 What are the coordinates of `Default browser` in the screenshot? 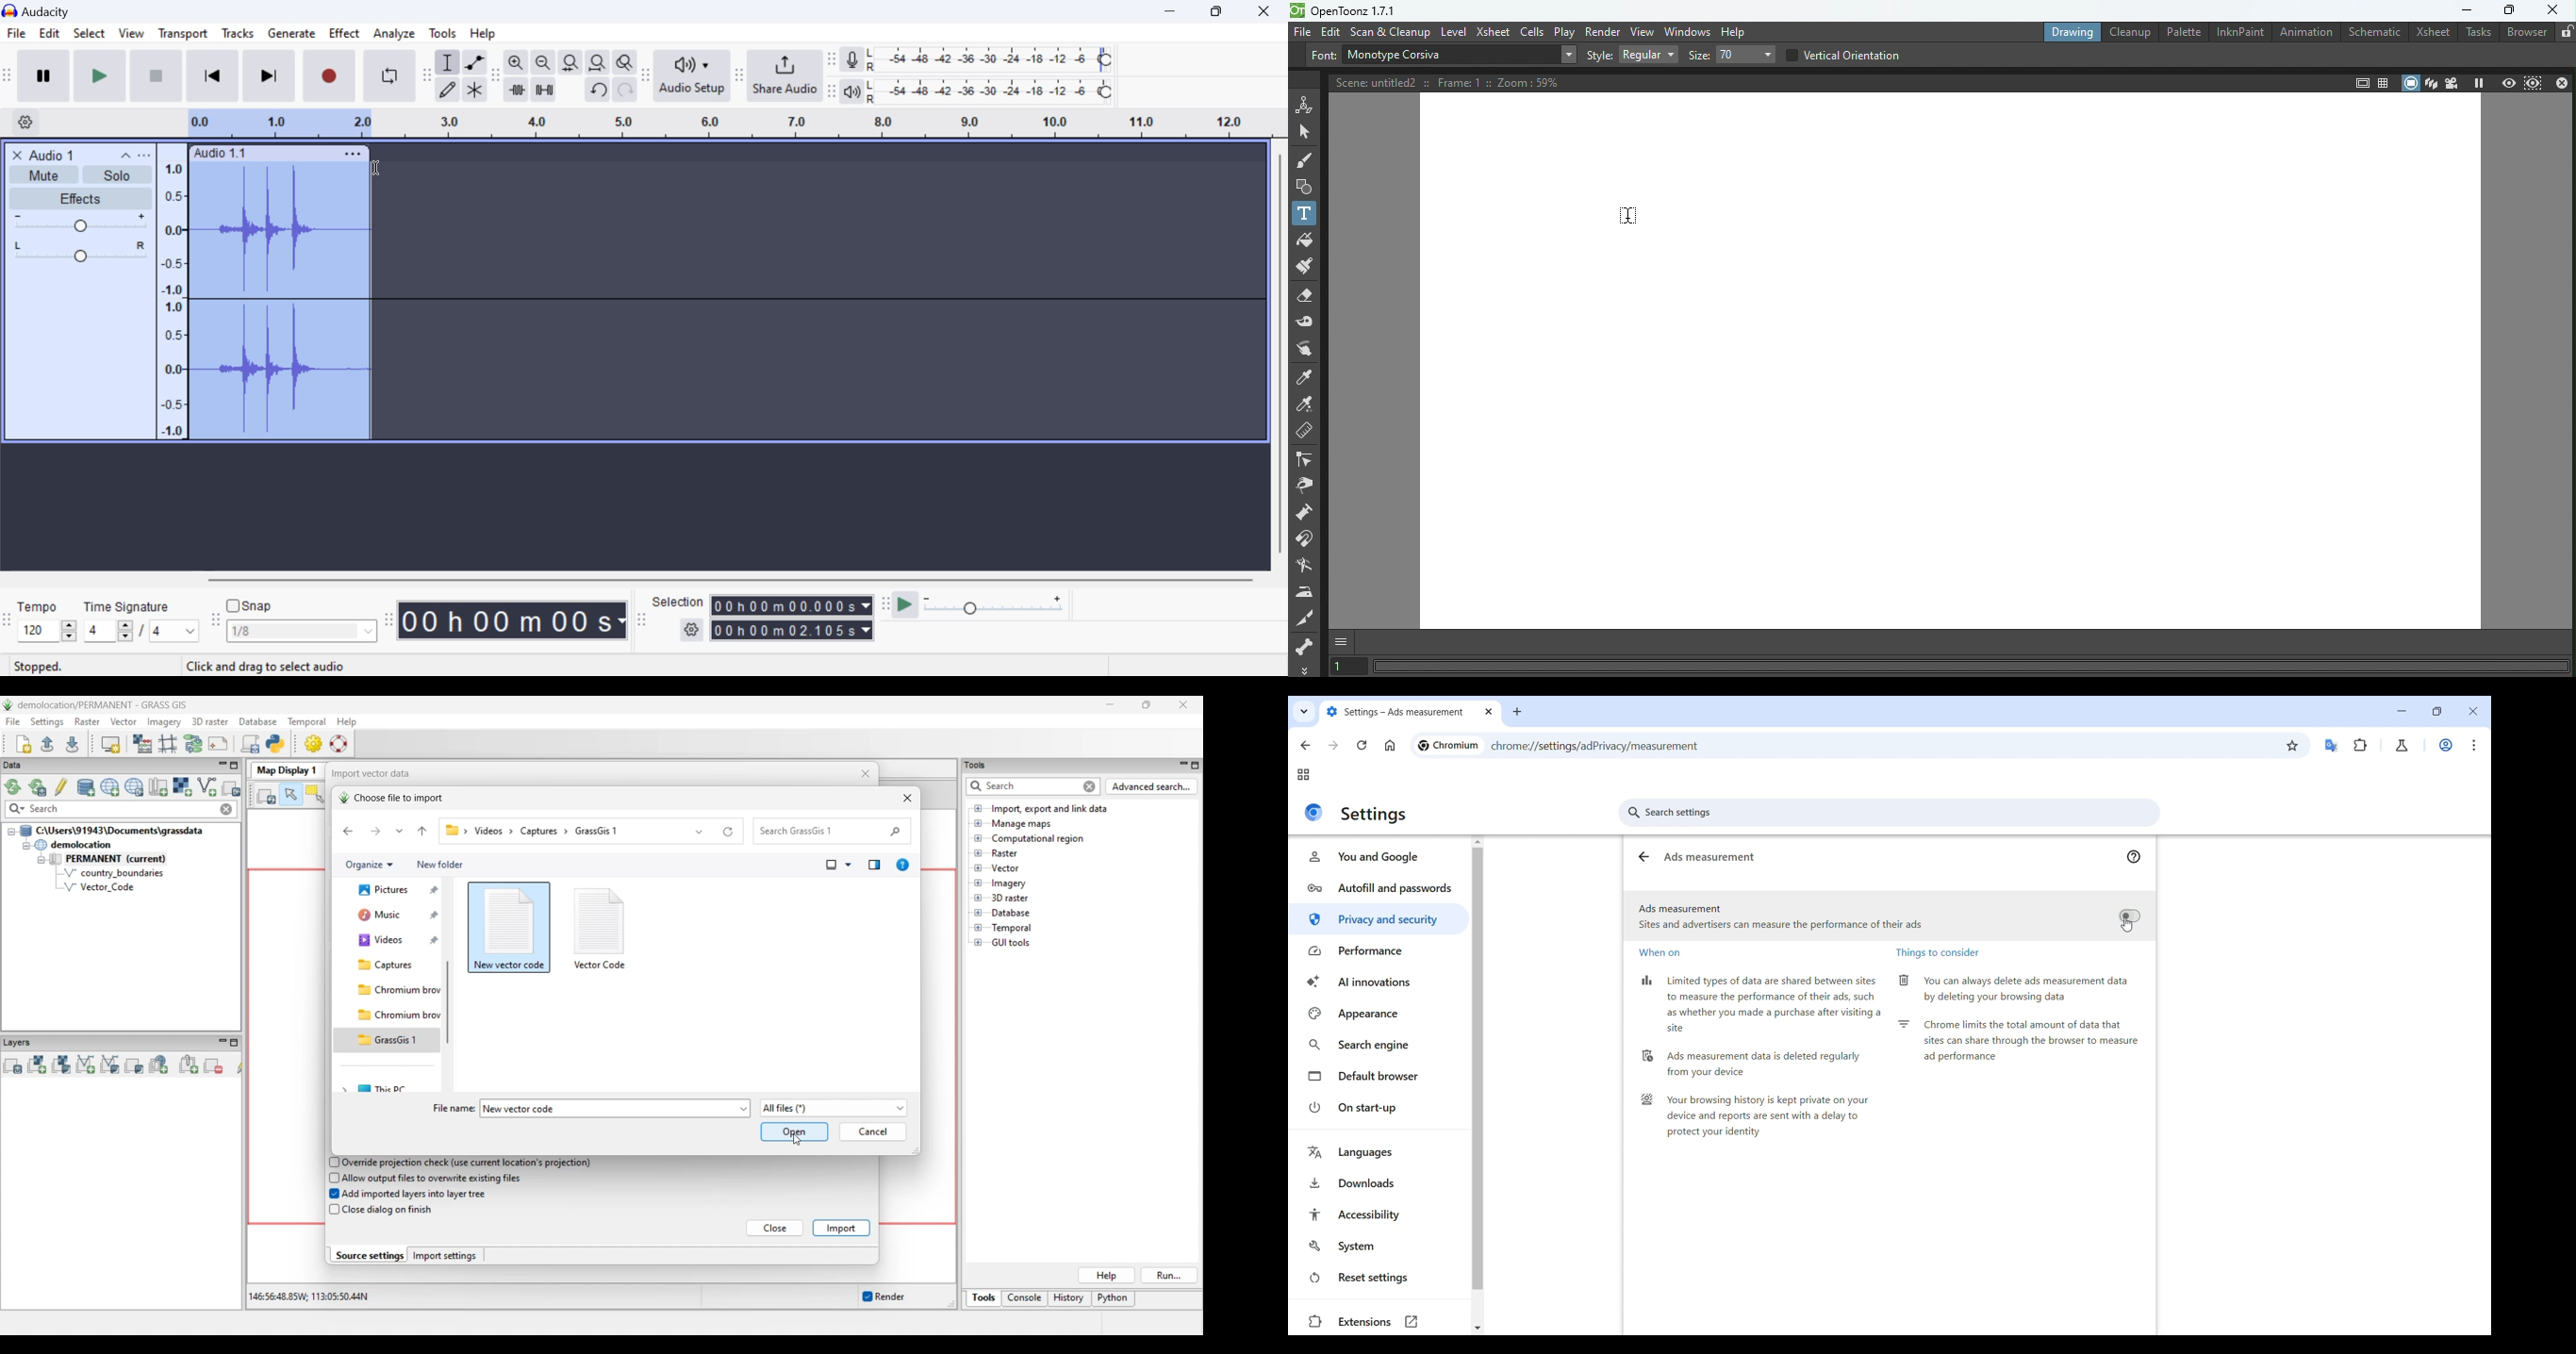 It's located at (1378, 1076).